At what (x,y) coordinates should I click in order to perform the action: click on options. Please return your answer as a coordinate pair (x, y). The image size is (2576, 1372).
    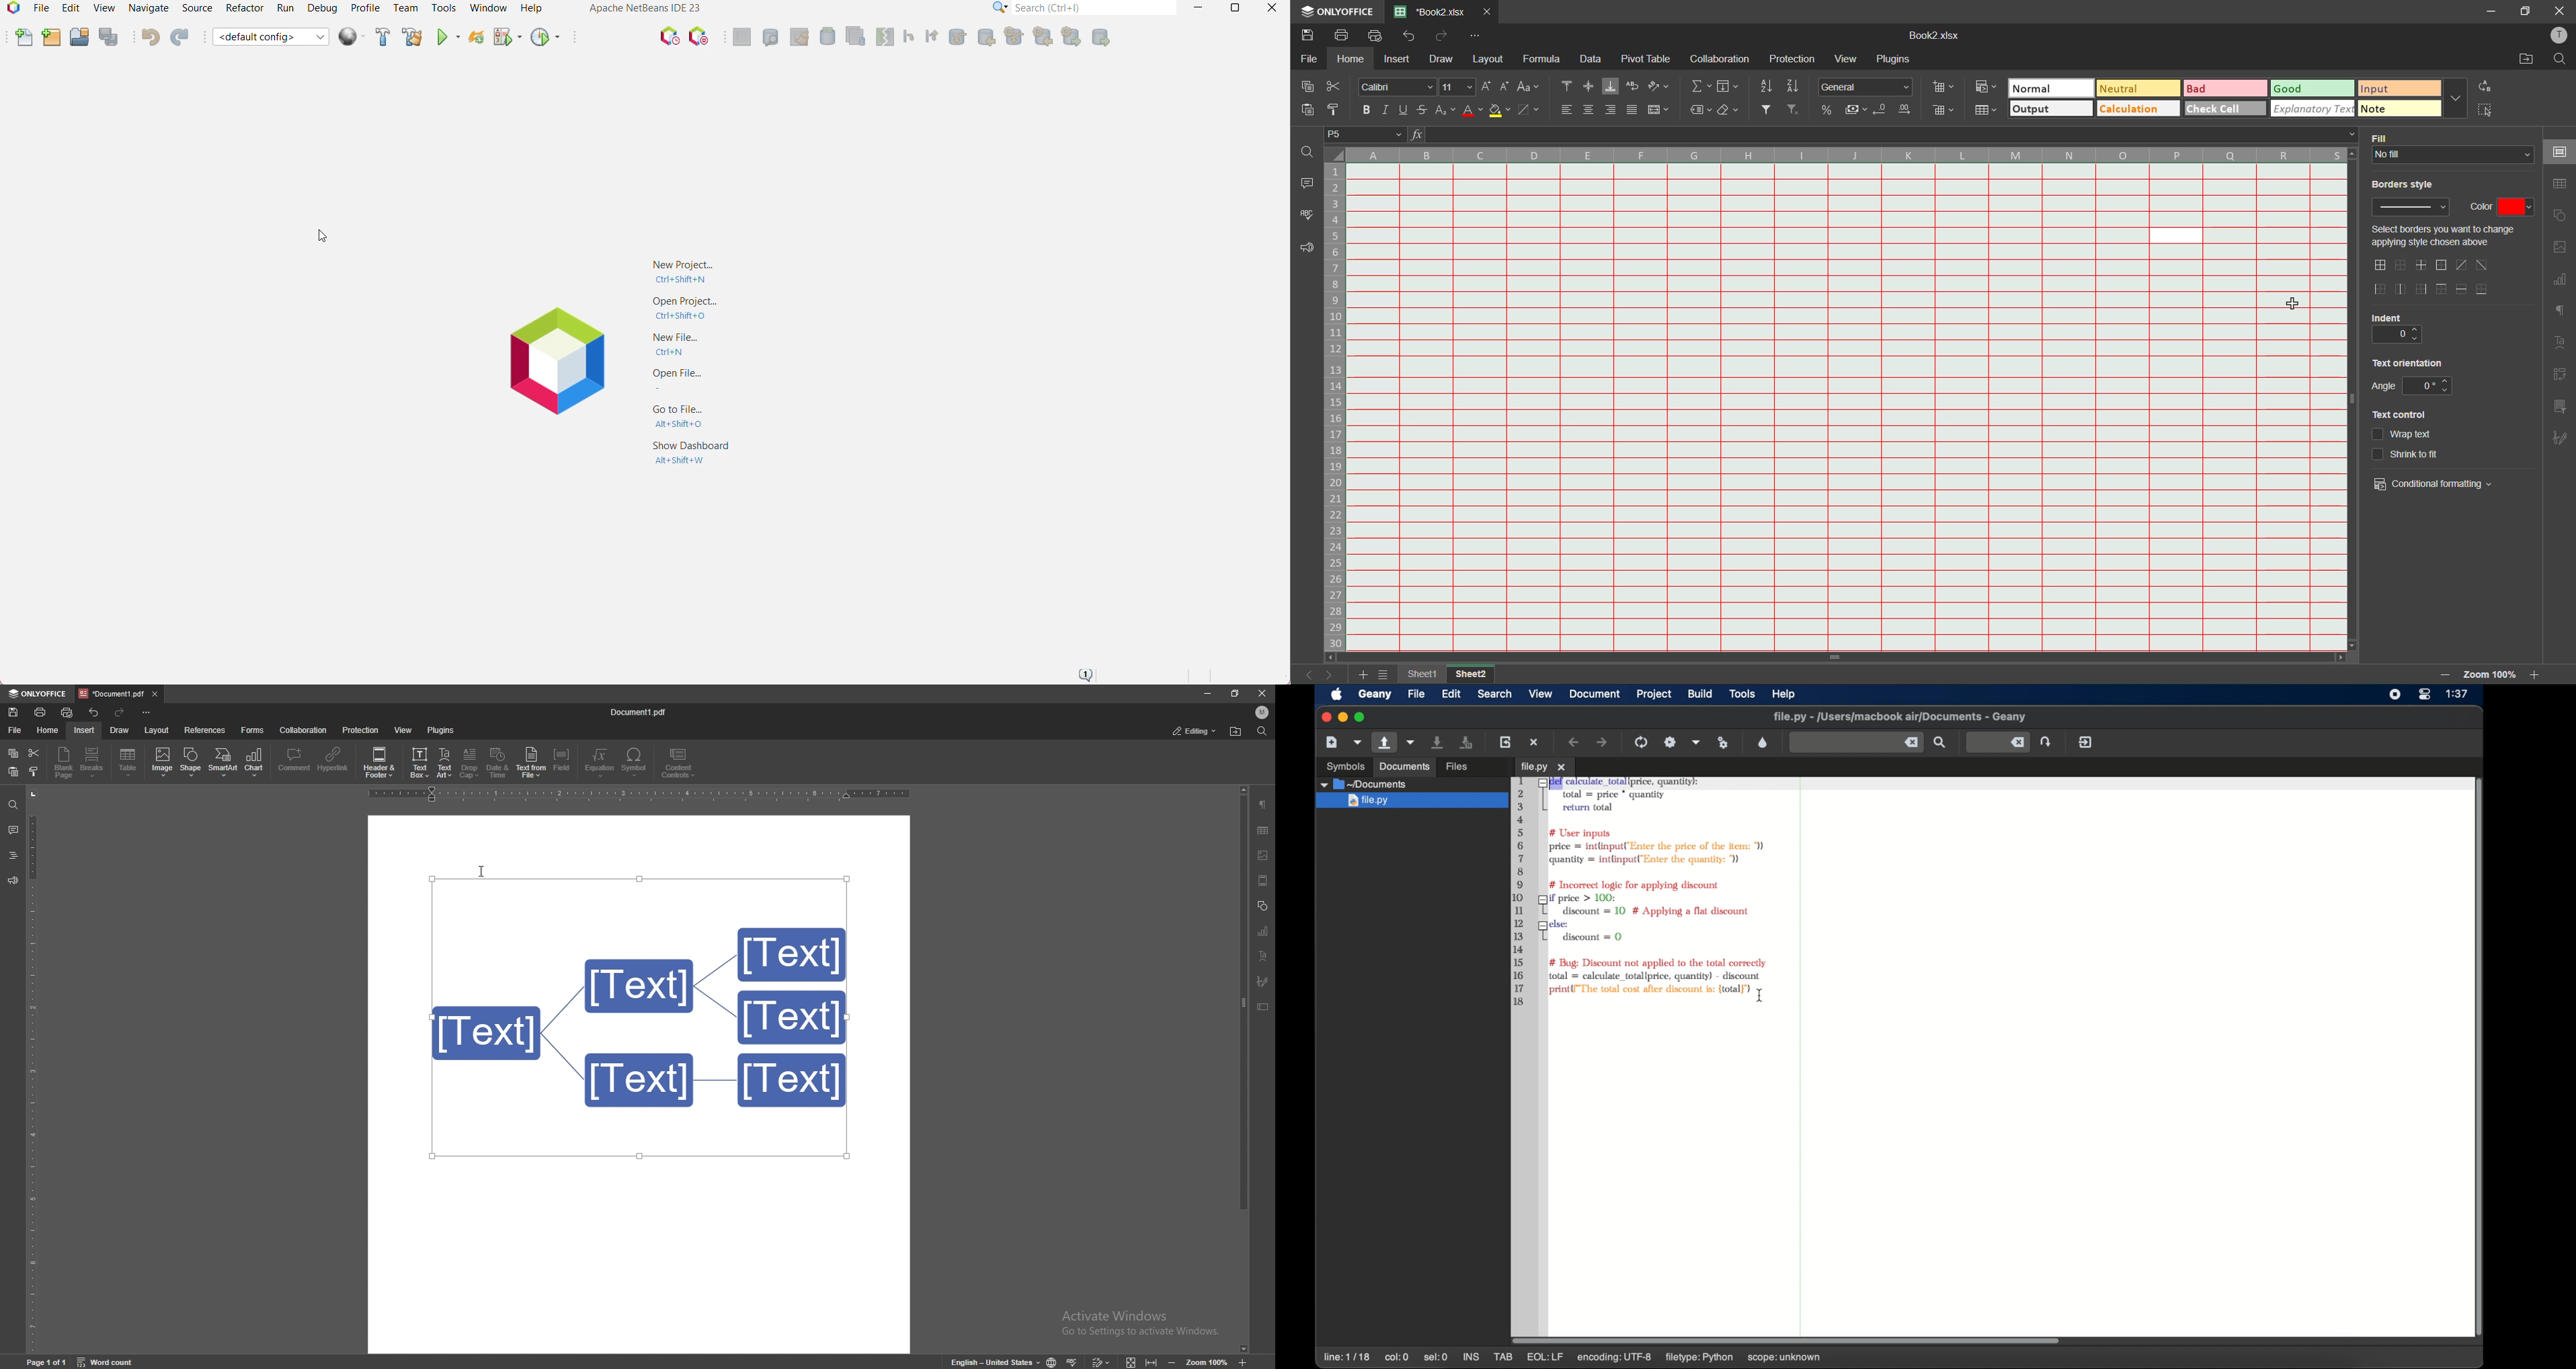
    Looking at the image, I should click on (148, 712).